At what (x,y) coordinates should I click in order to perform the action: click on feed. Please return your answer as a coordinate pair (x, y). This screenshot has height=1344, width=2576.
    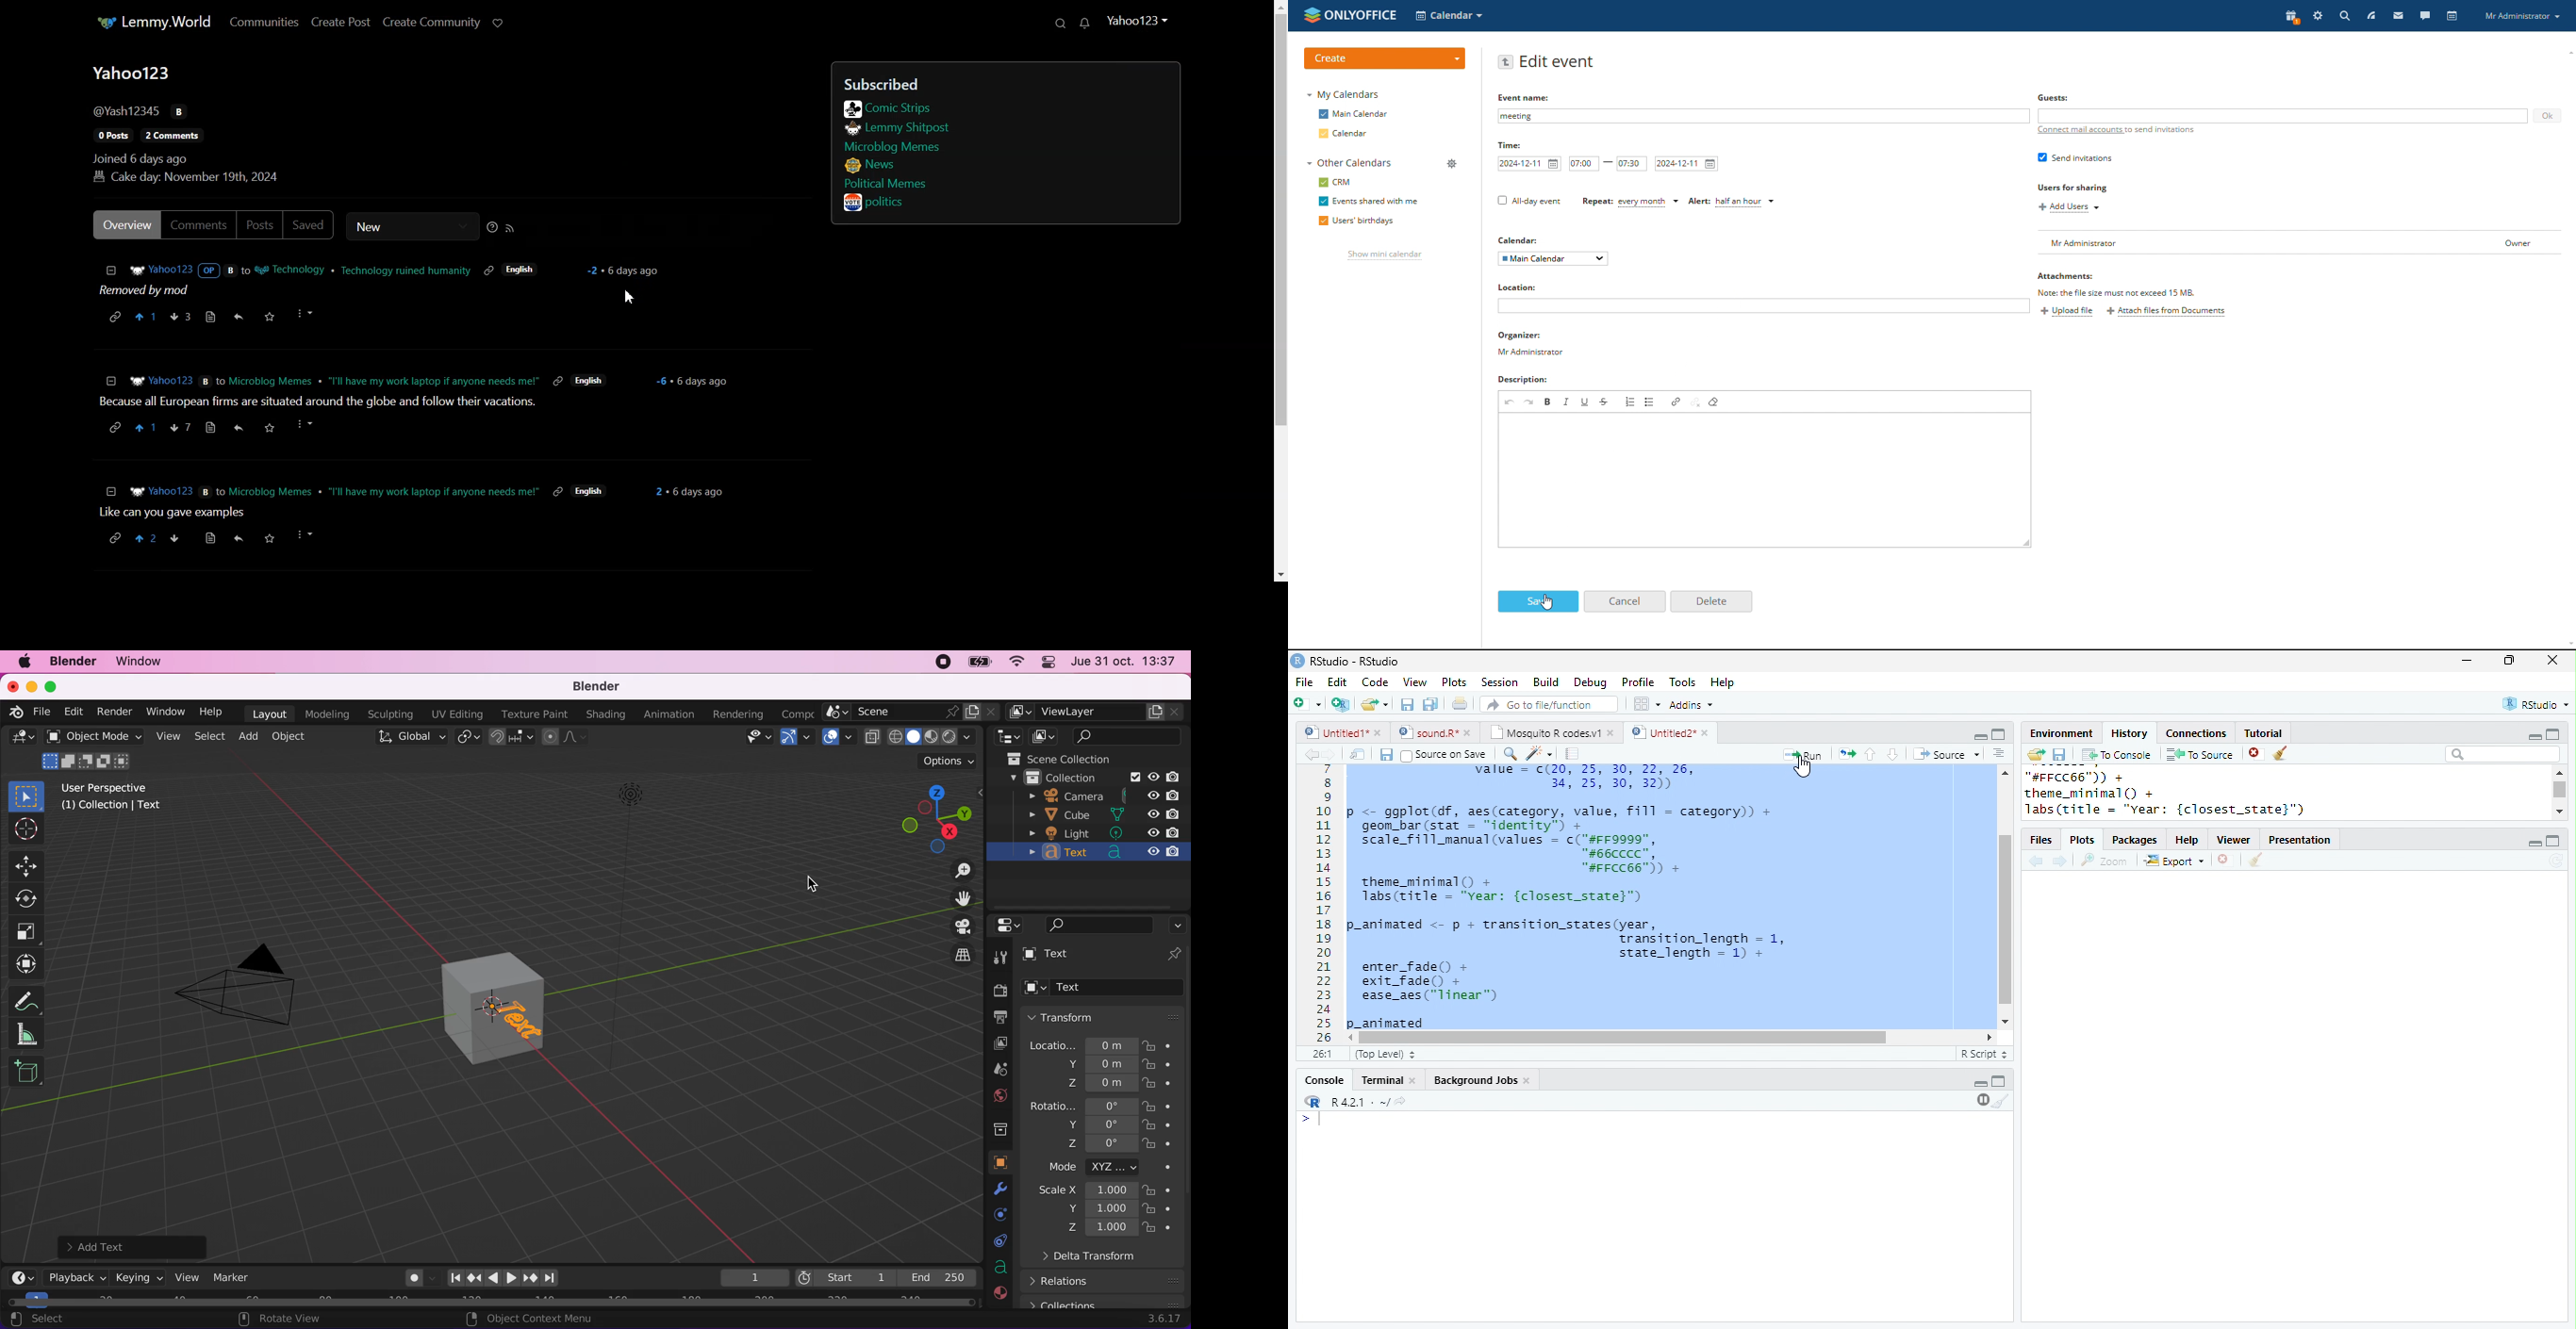
    Looking at the image, I should click on (2371, 15).